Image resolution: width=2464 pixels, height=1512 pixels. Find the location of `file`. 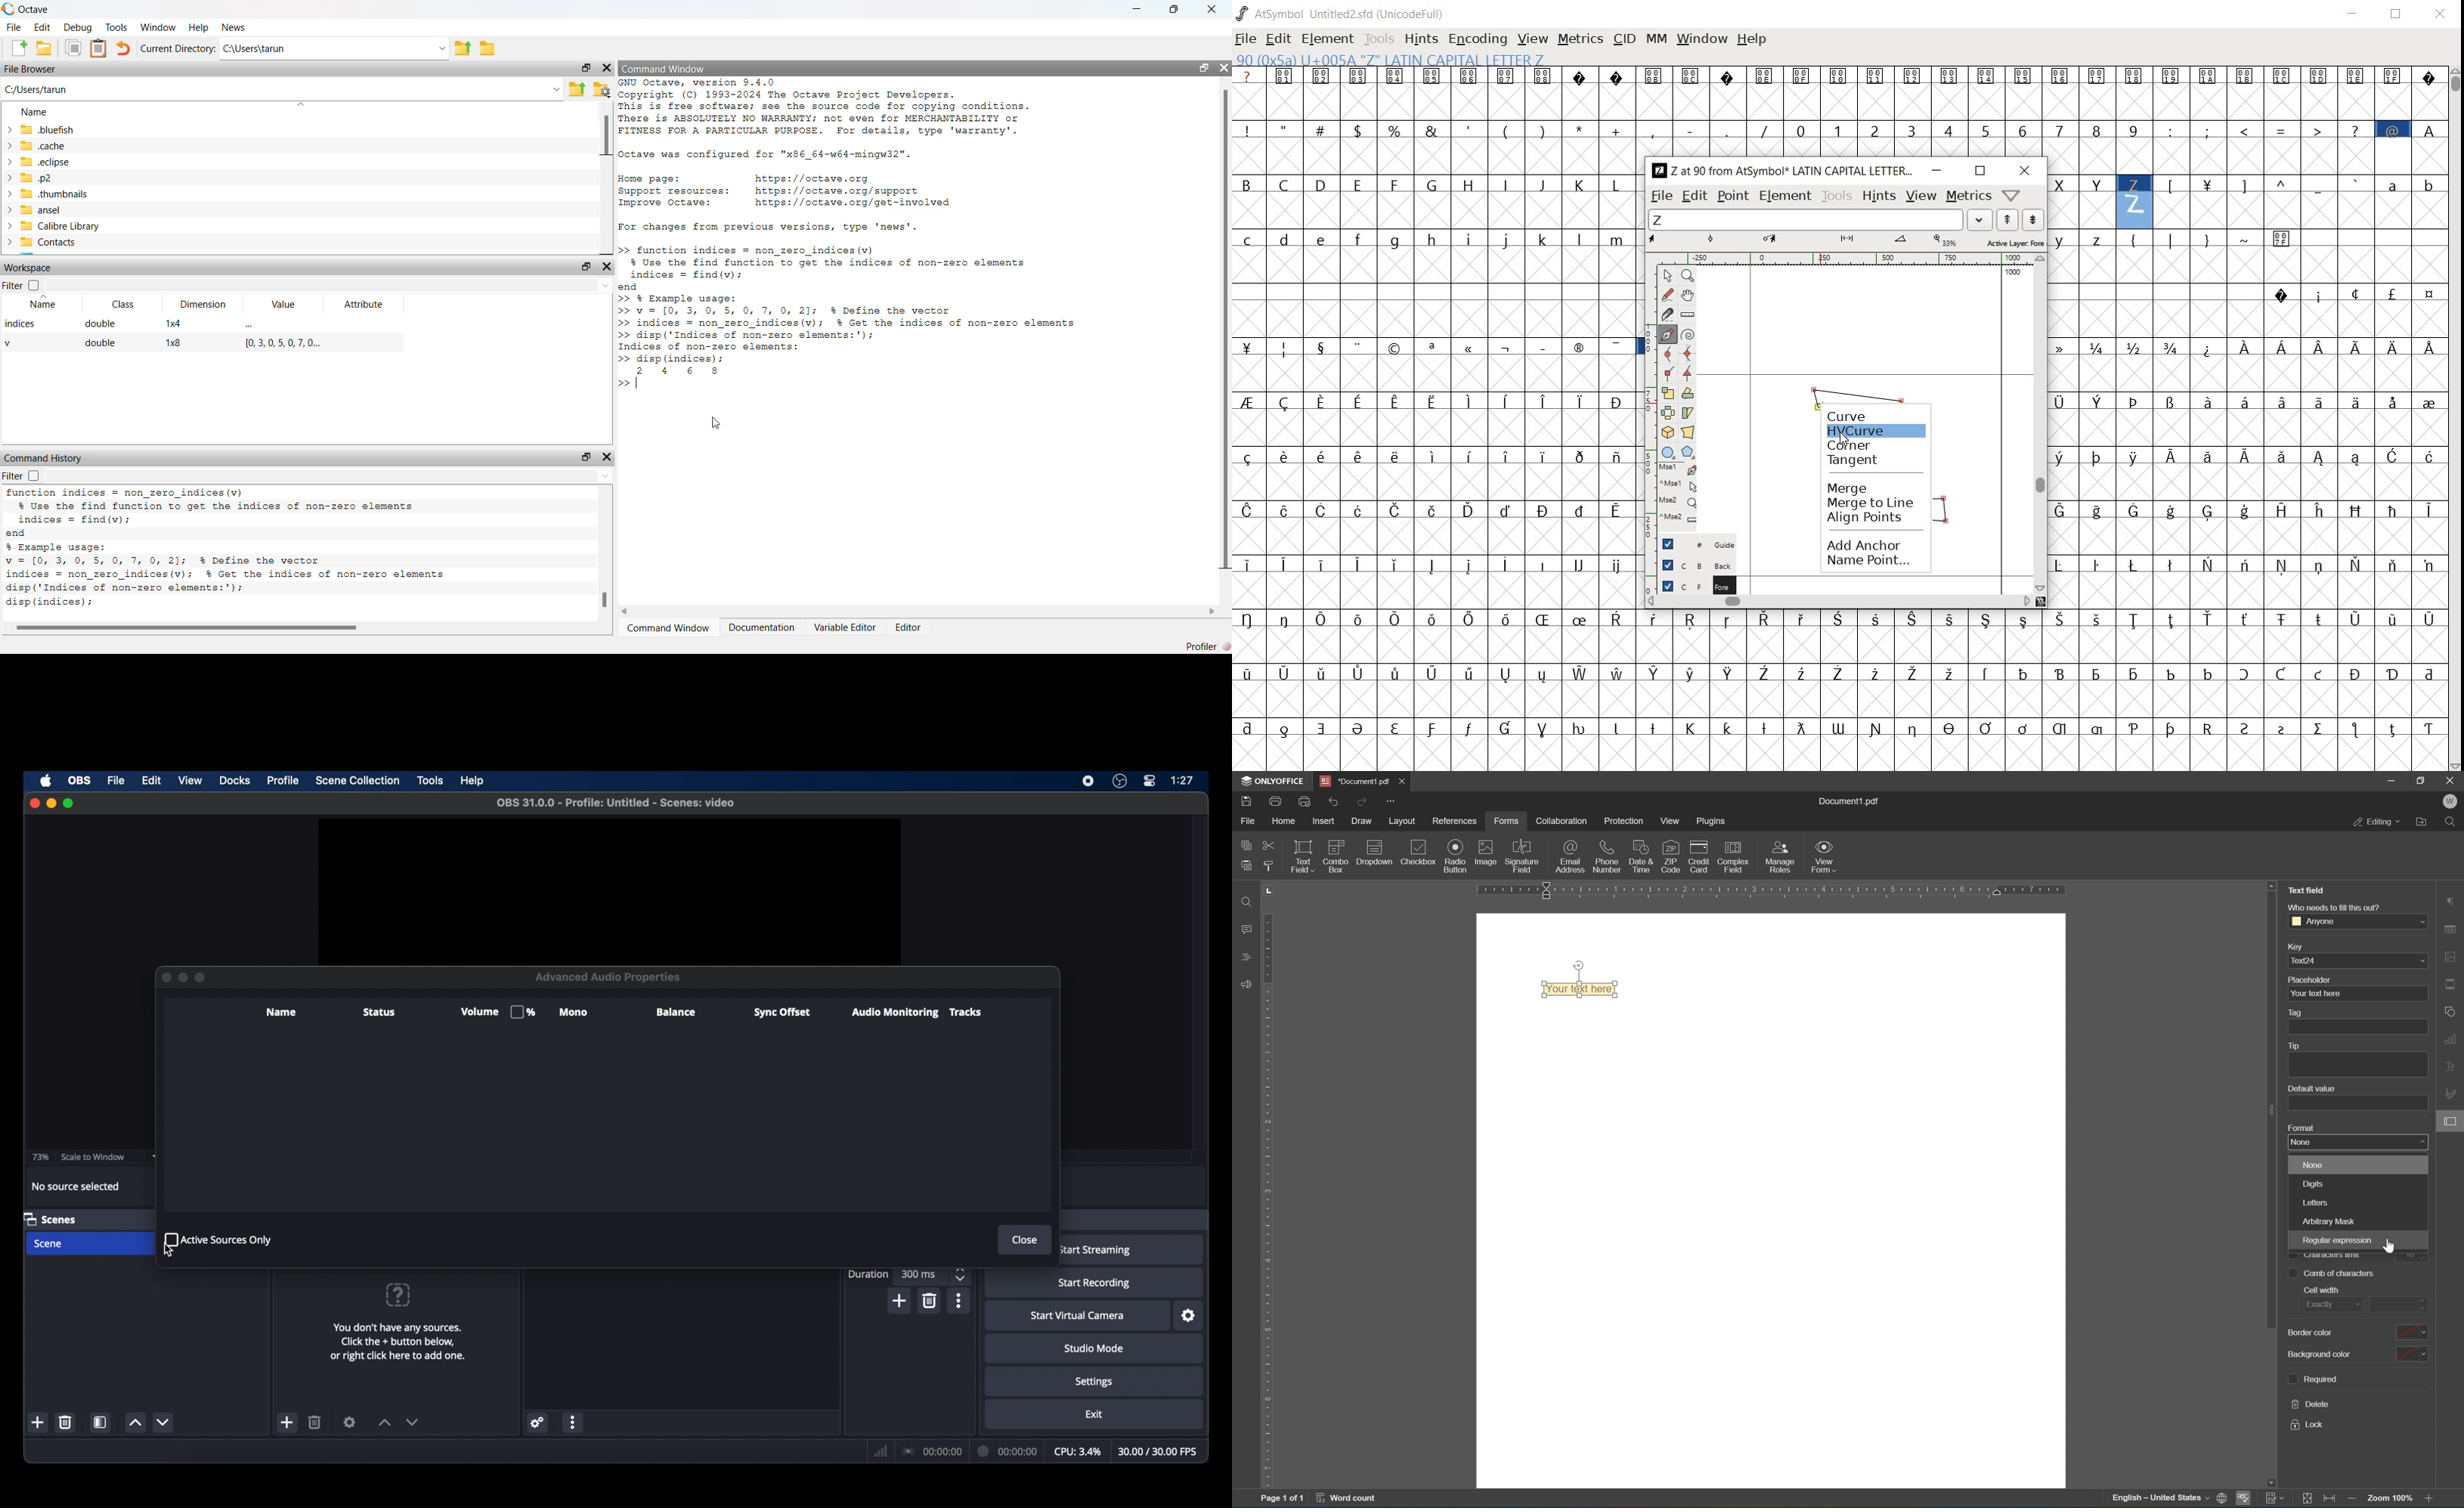

file is located at coordinates (1660, 197).